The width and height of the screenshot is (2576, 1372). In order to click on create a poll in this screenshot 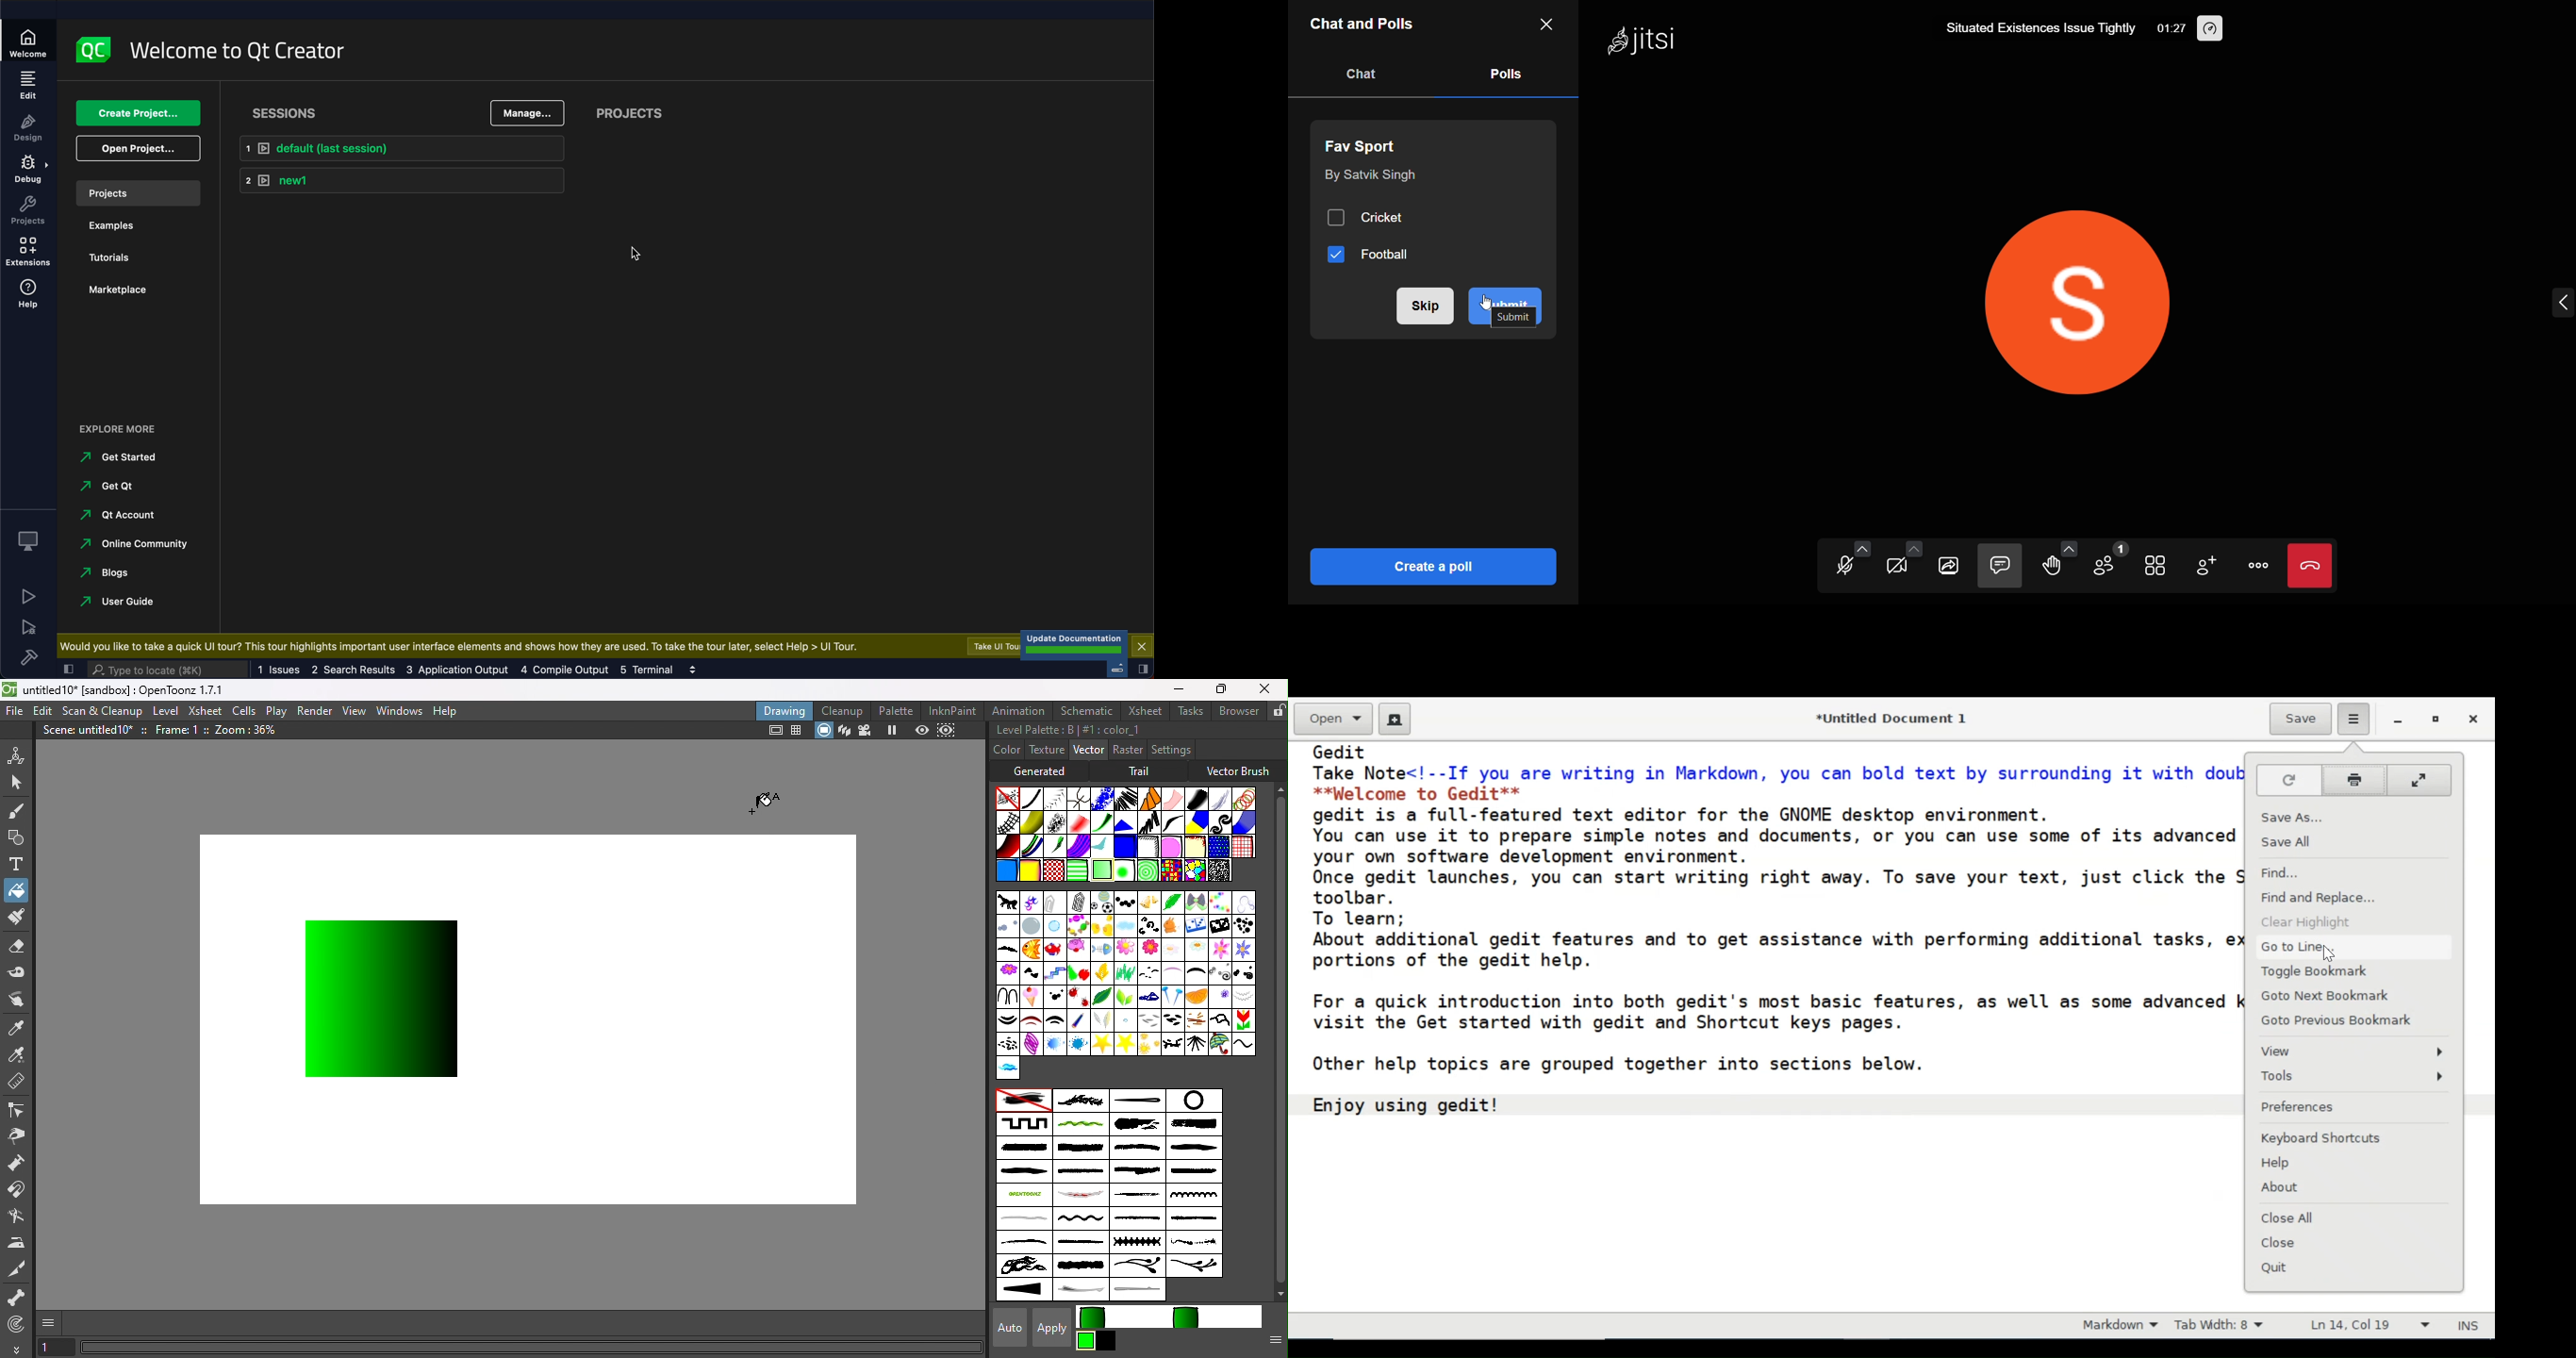, I will do `click(1433, 567)`.